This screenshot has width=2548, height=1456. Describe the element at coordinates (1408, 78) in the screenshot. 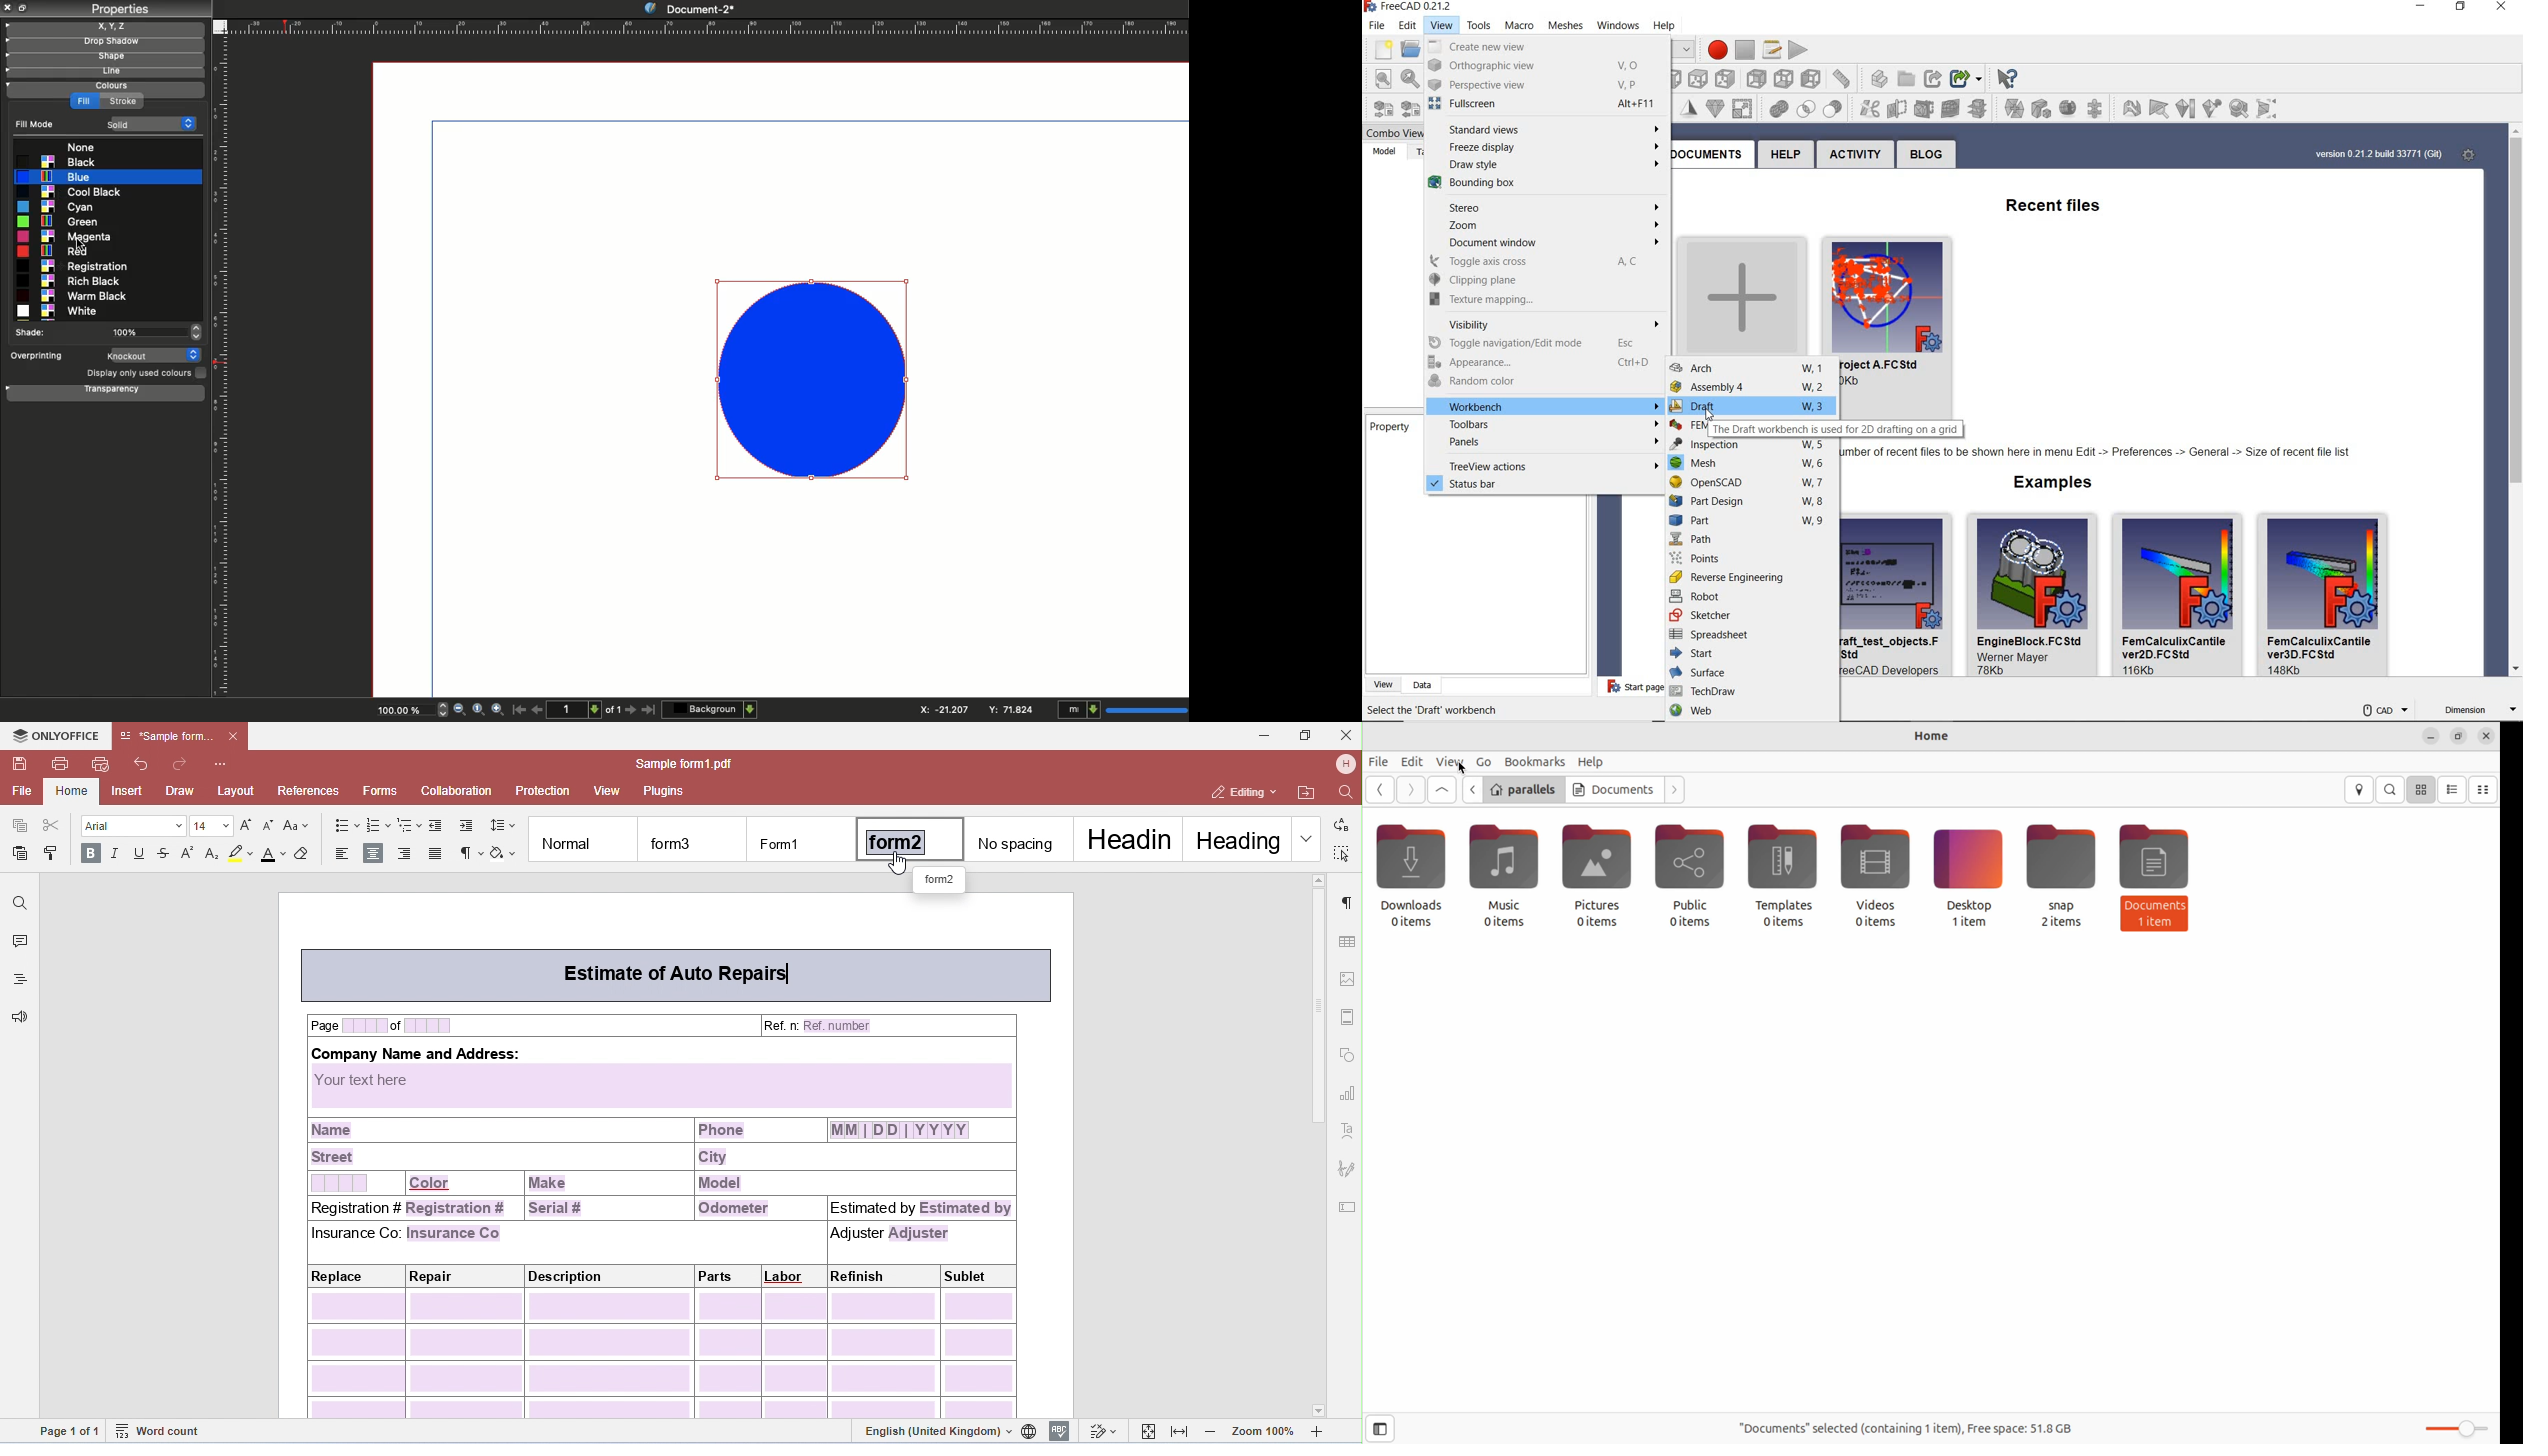

I see `fit selection` at that location.